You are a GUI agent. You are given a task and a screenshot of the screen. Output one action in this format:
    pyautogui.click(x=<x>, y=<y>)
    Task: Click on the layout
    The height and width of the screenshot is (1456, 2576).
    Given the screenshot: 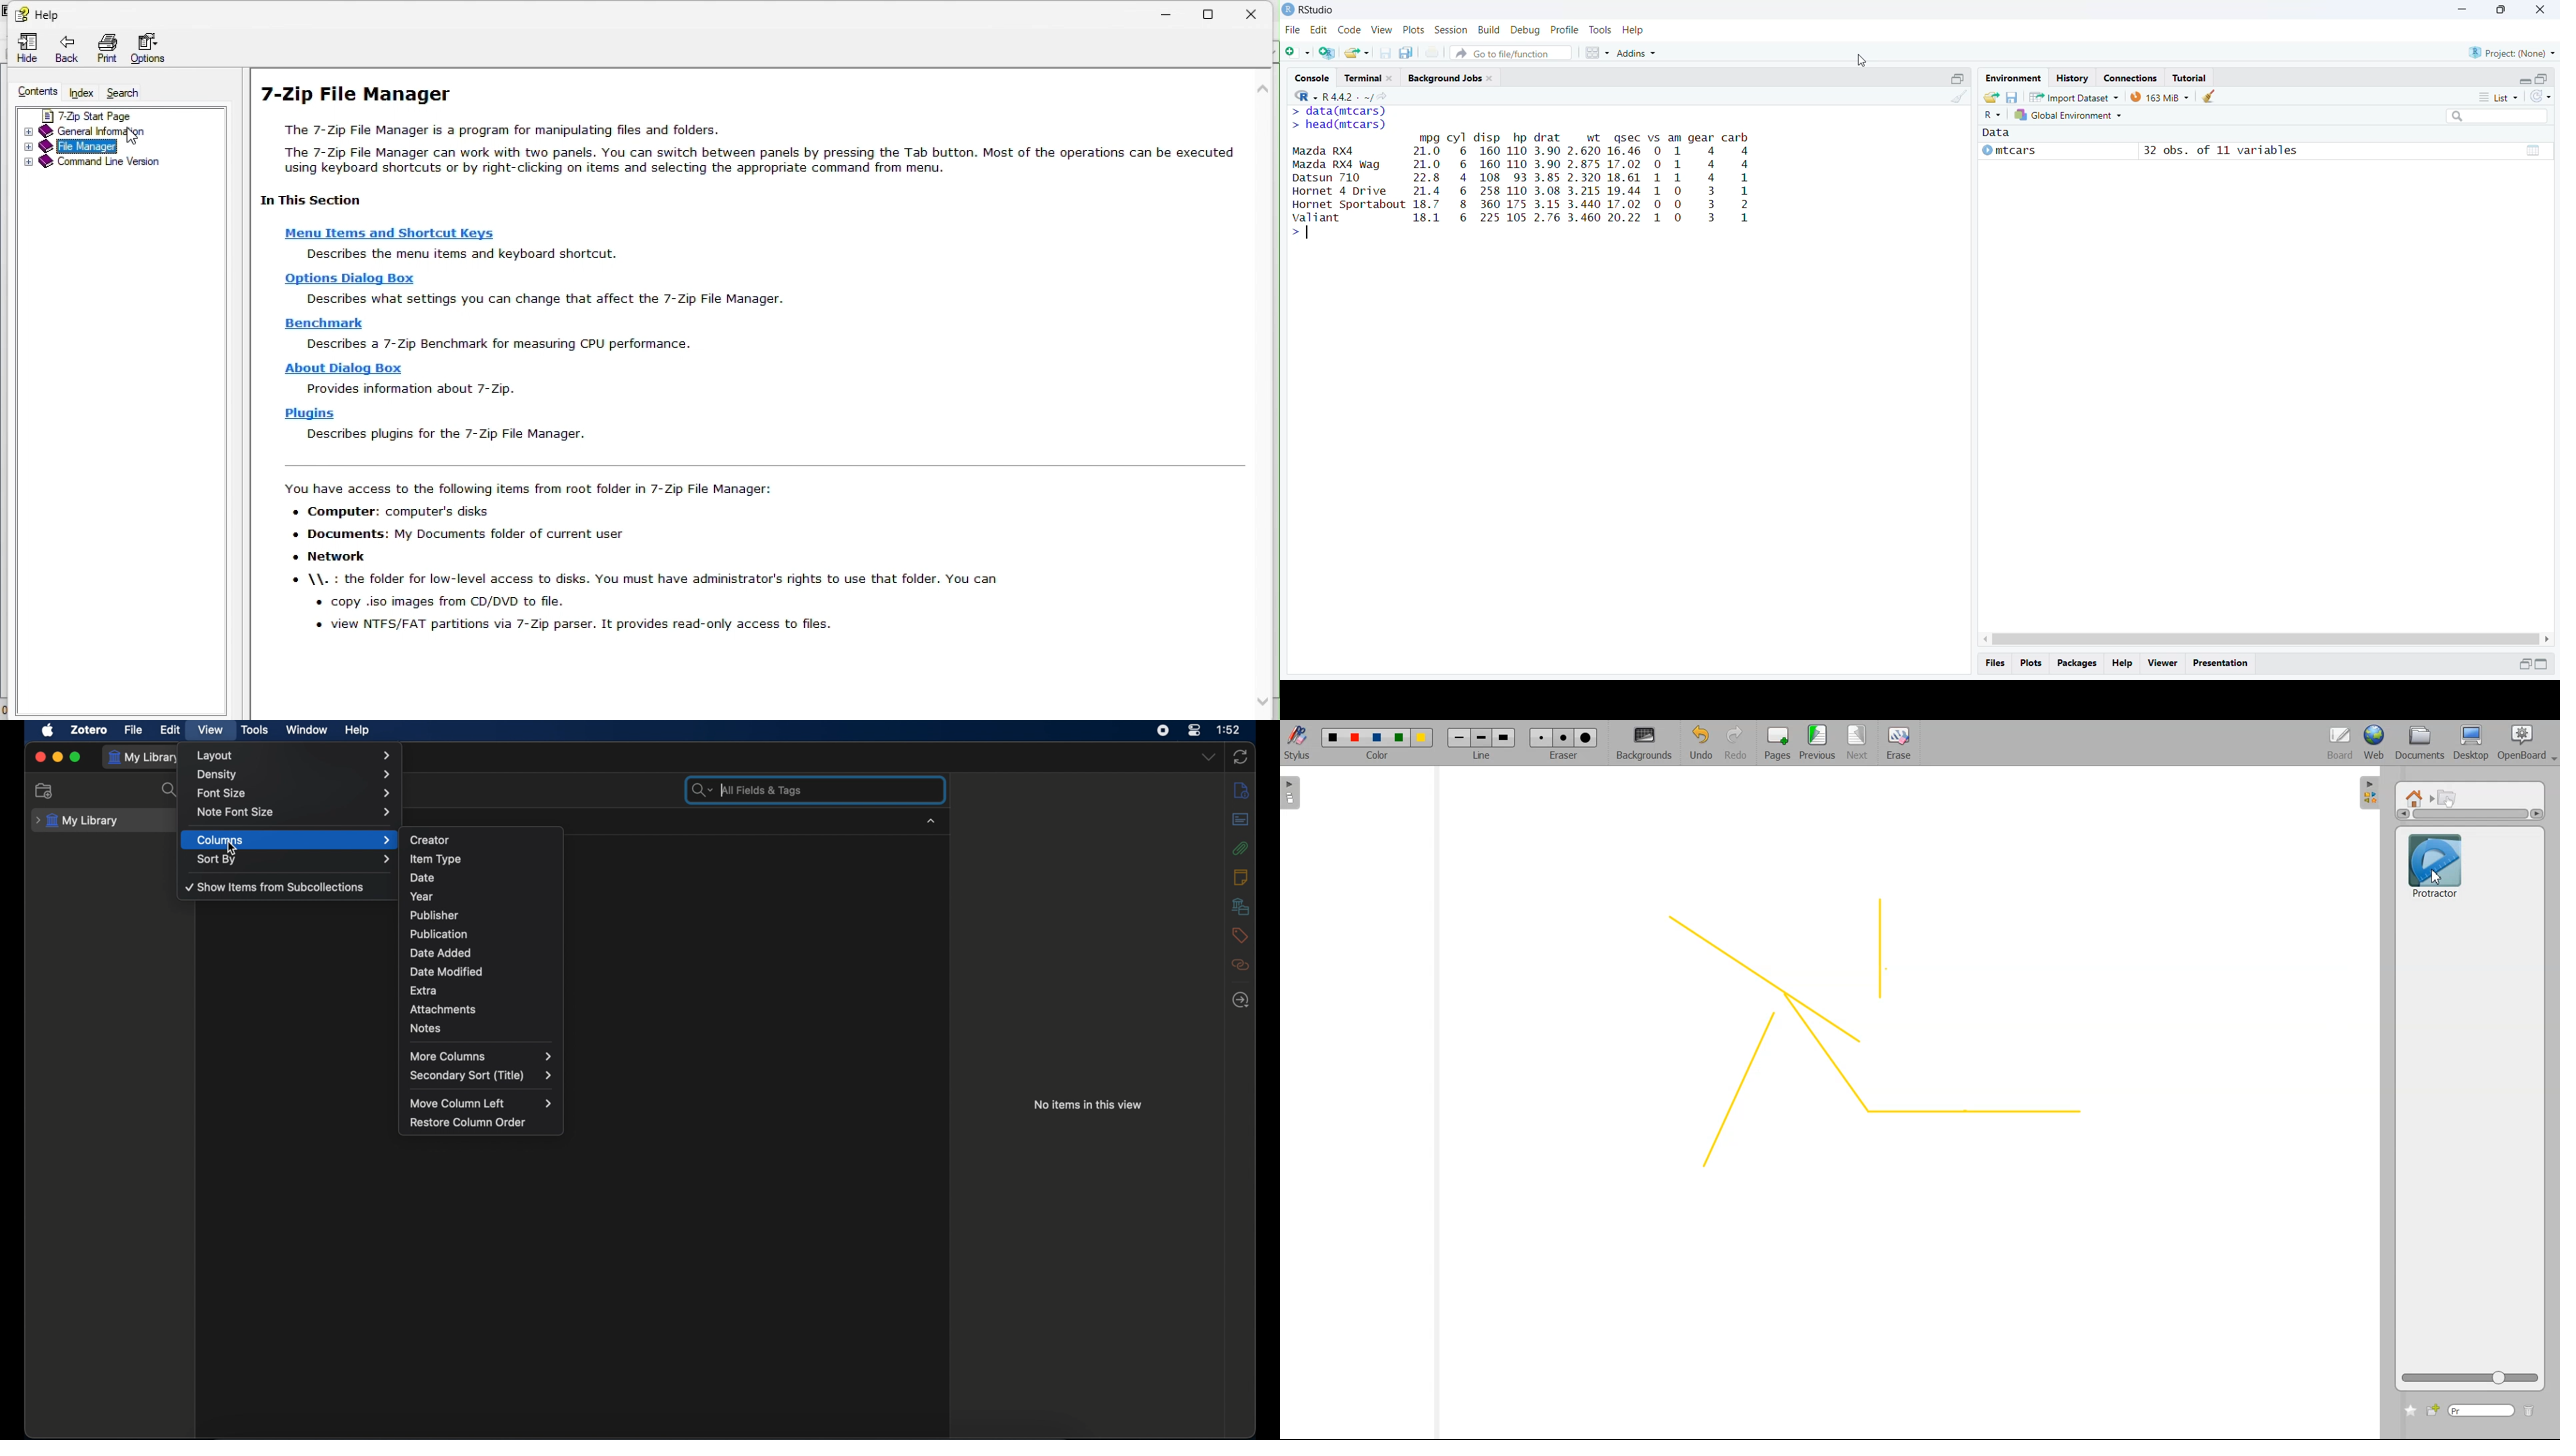 What is the action you would take?
    pyautogui.click(x=293, y=755)
    